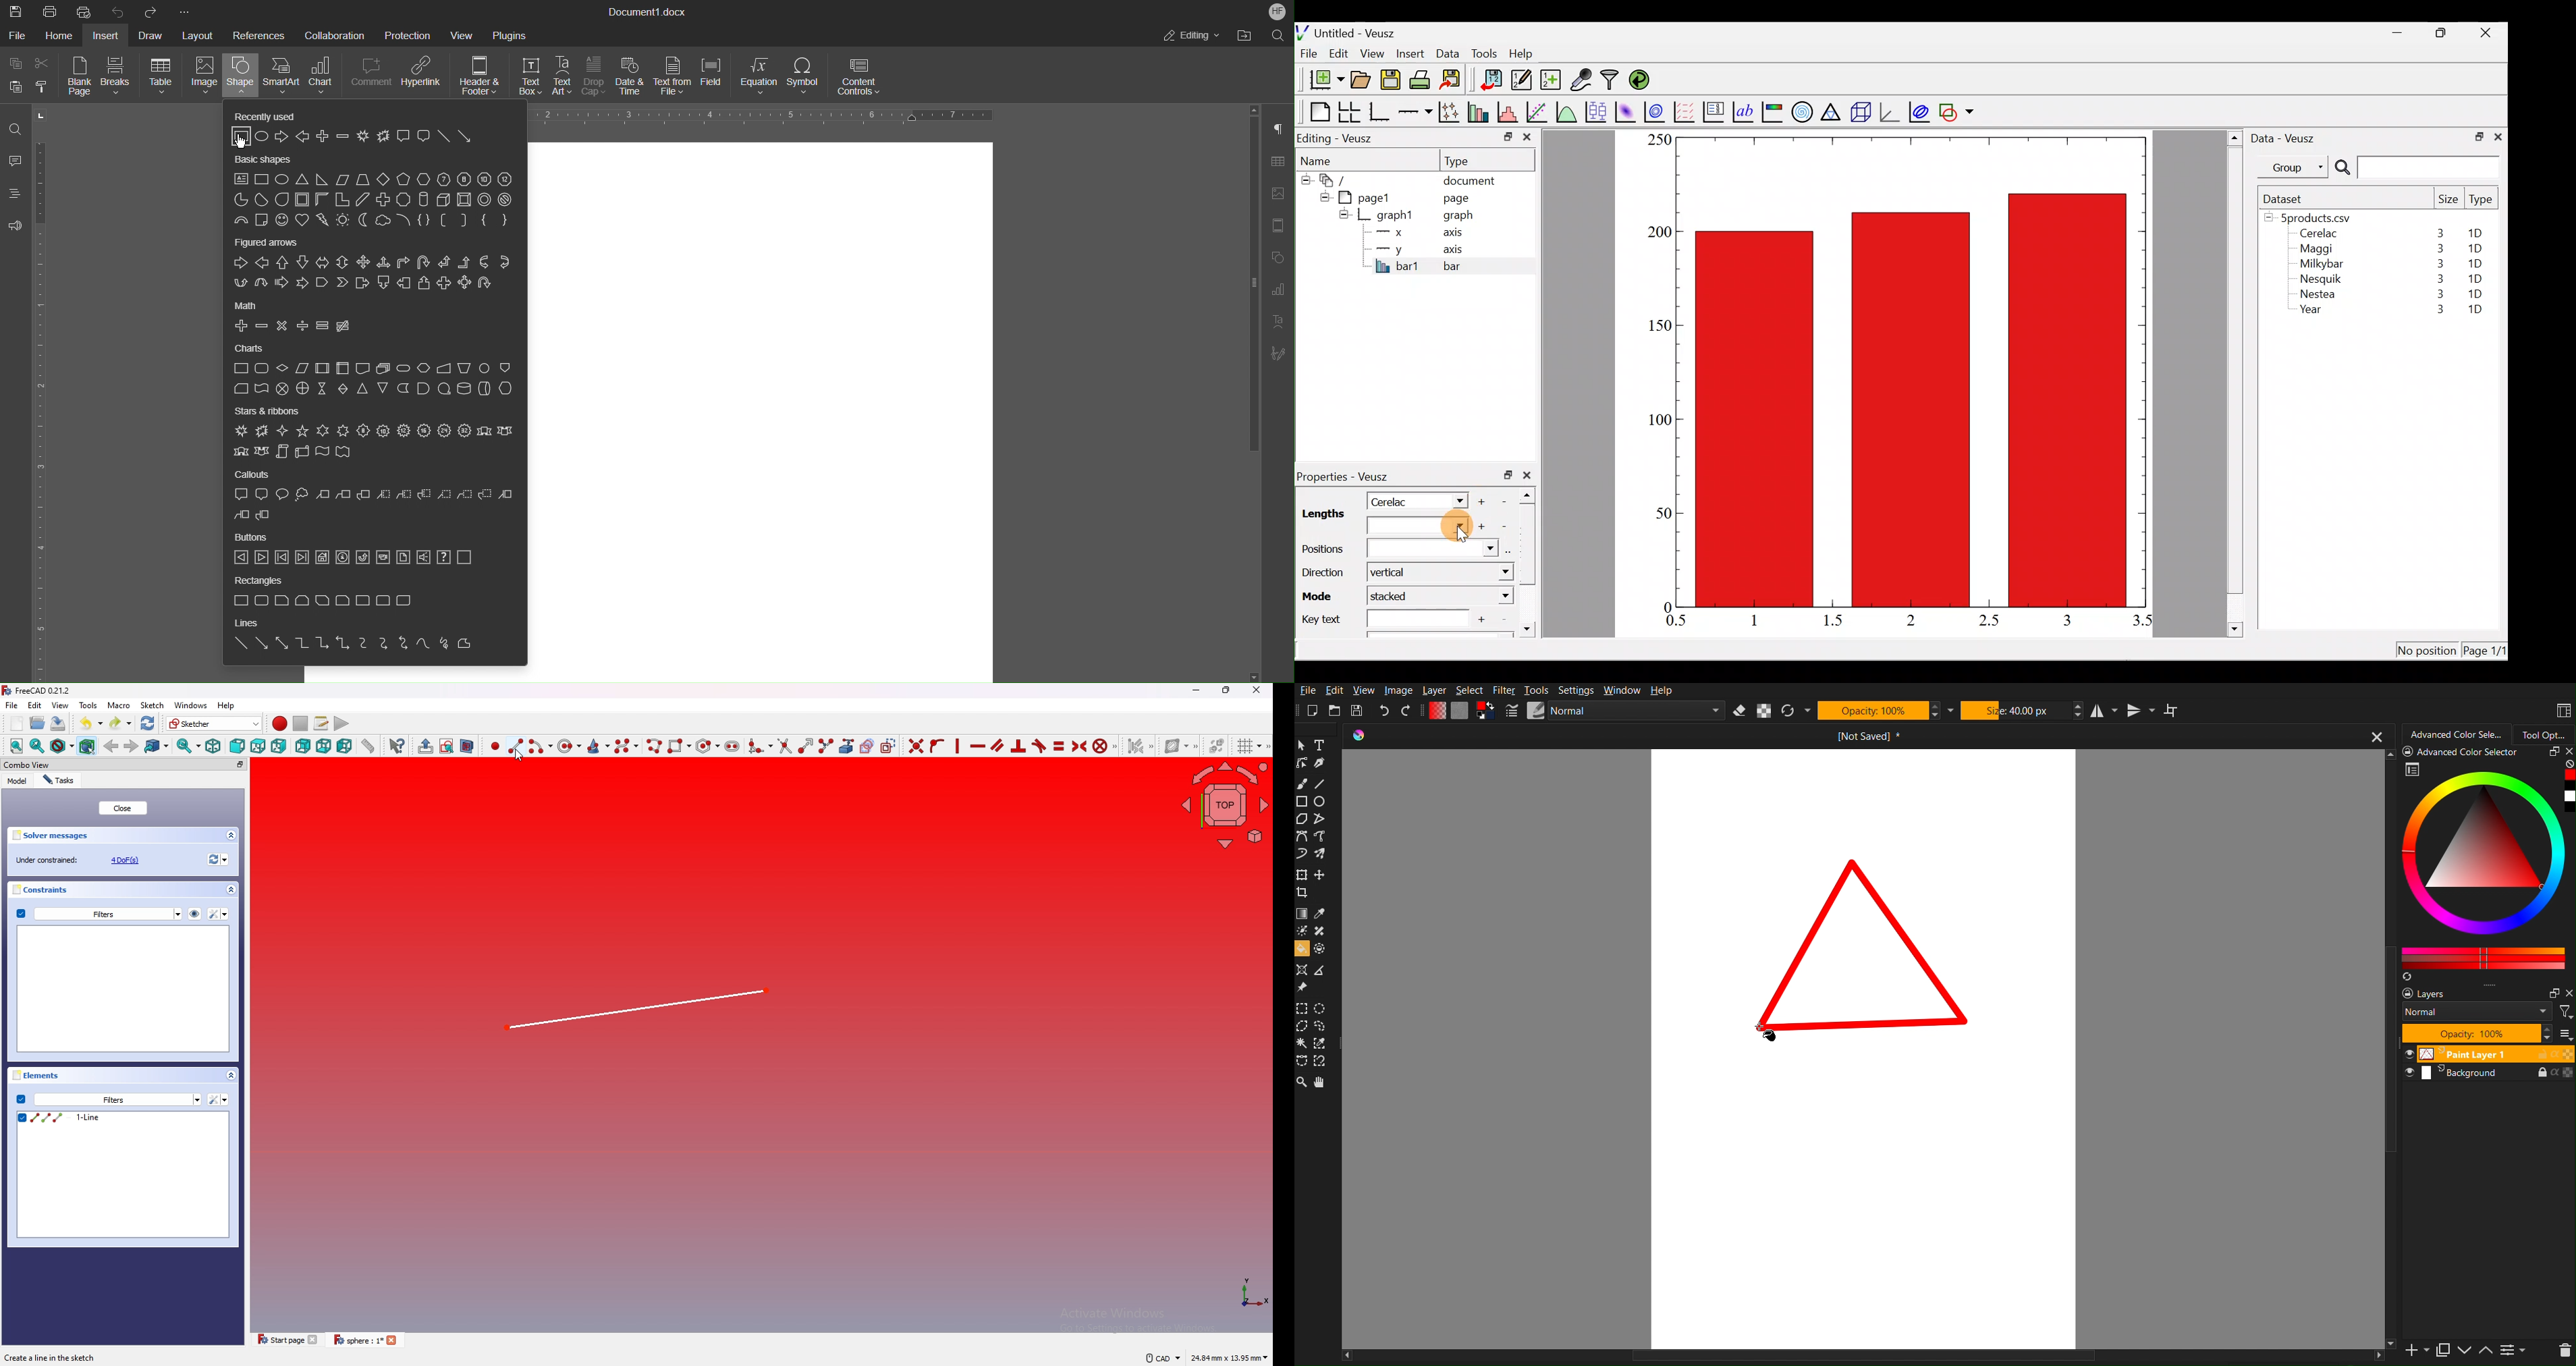  What do you see at coordinates (45, 86) in the screenshot?
I see `Copy Style` at bounding box center [45, 86].